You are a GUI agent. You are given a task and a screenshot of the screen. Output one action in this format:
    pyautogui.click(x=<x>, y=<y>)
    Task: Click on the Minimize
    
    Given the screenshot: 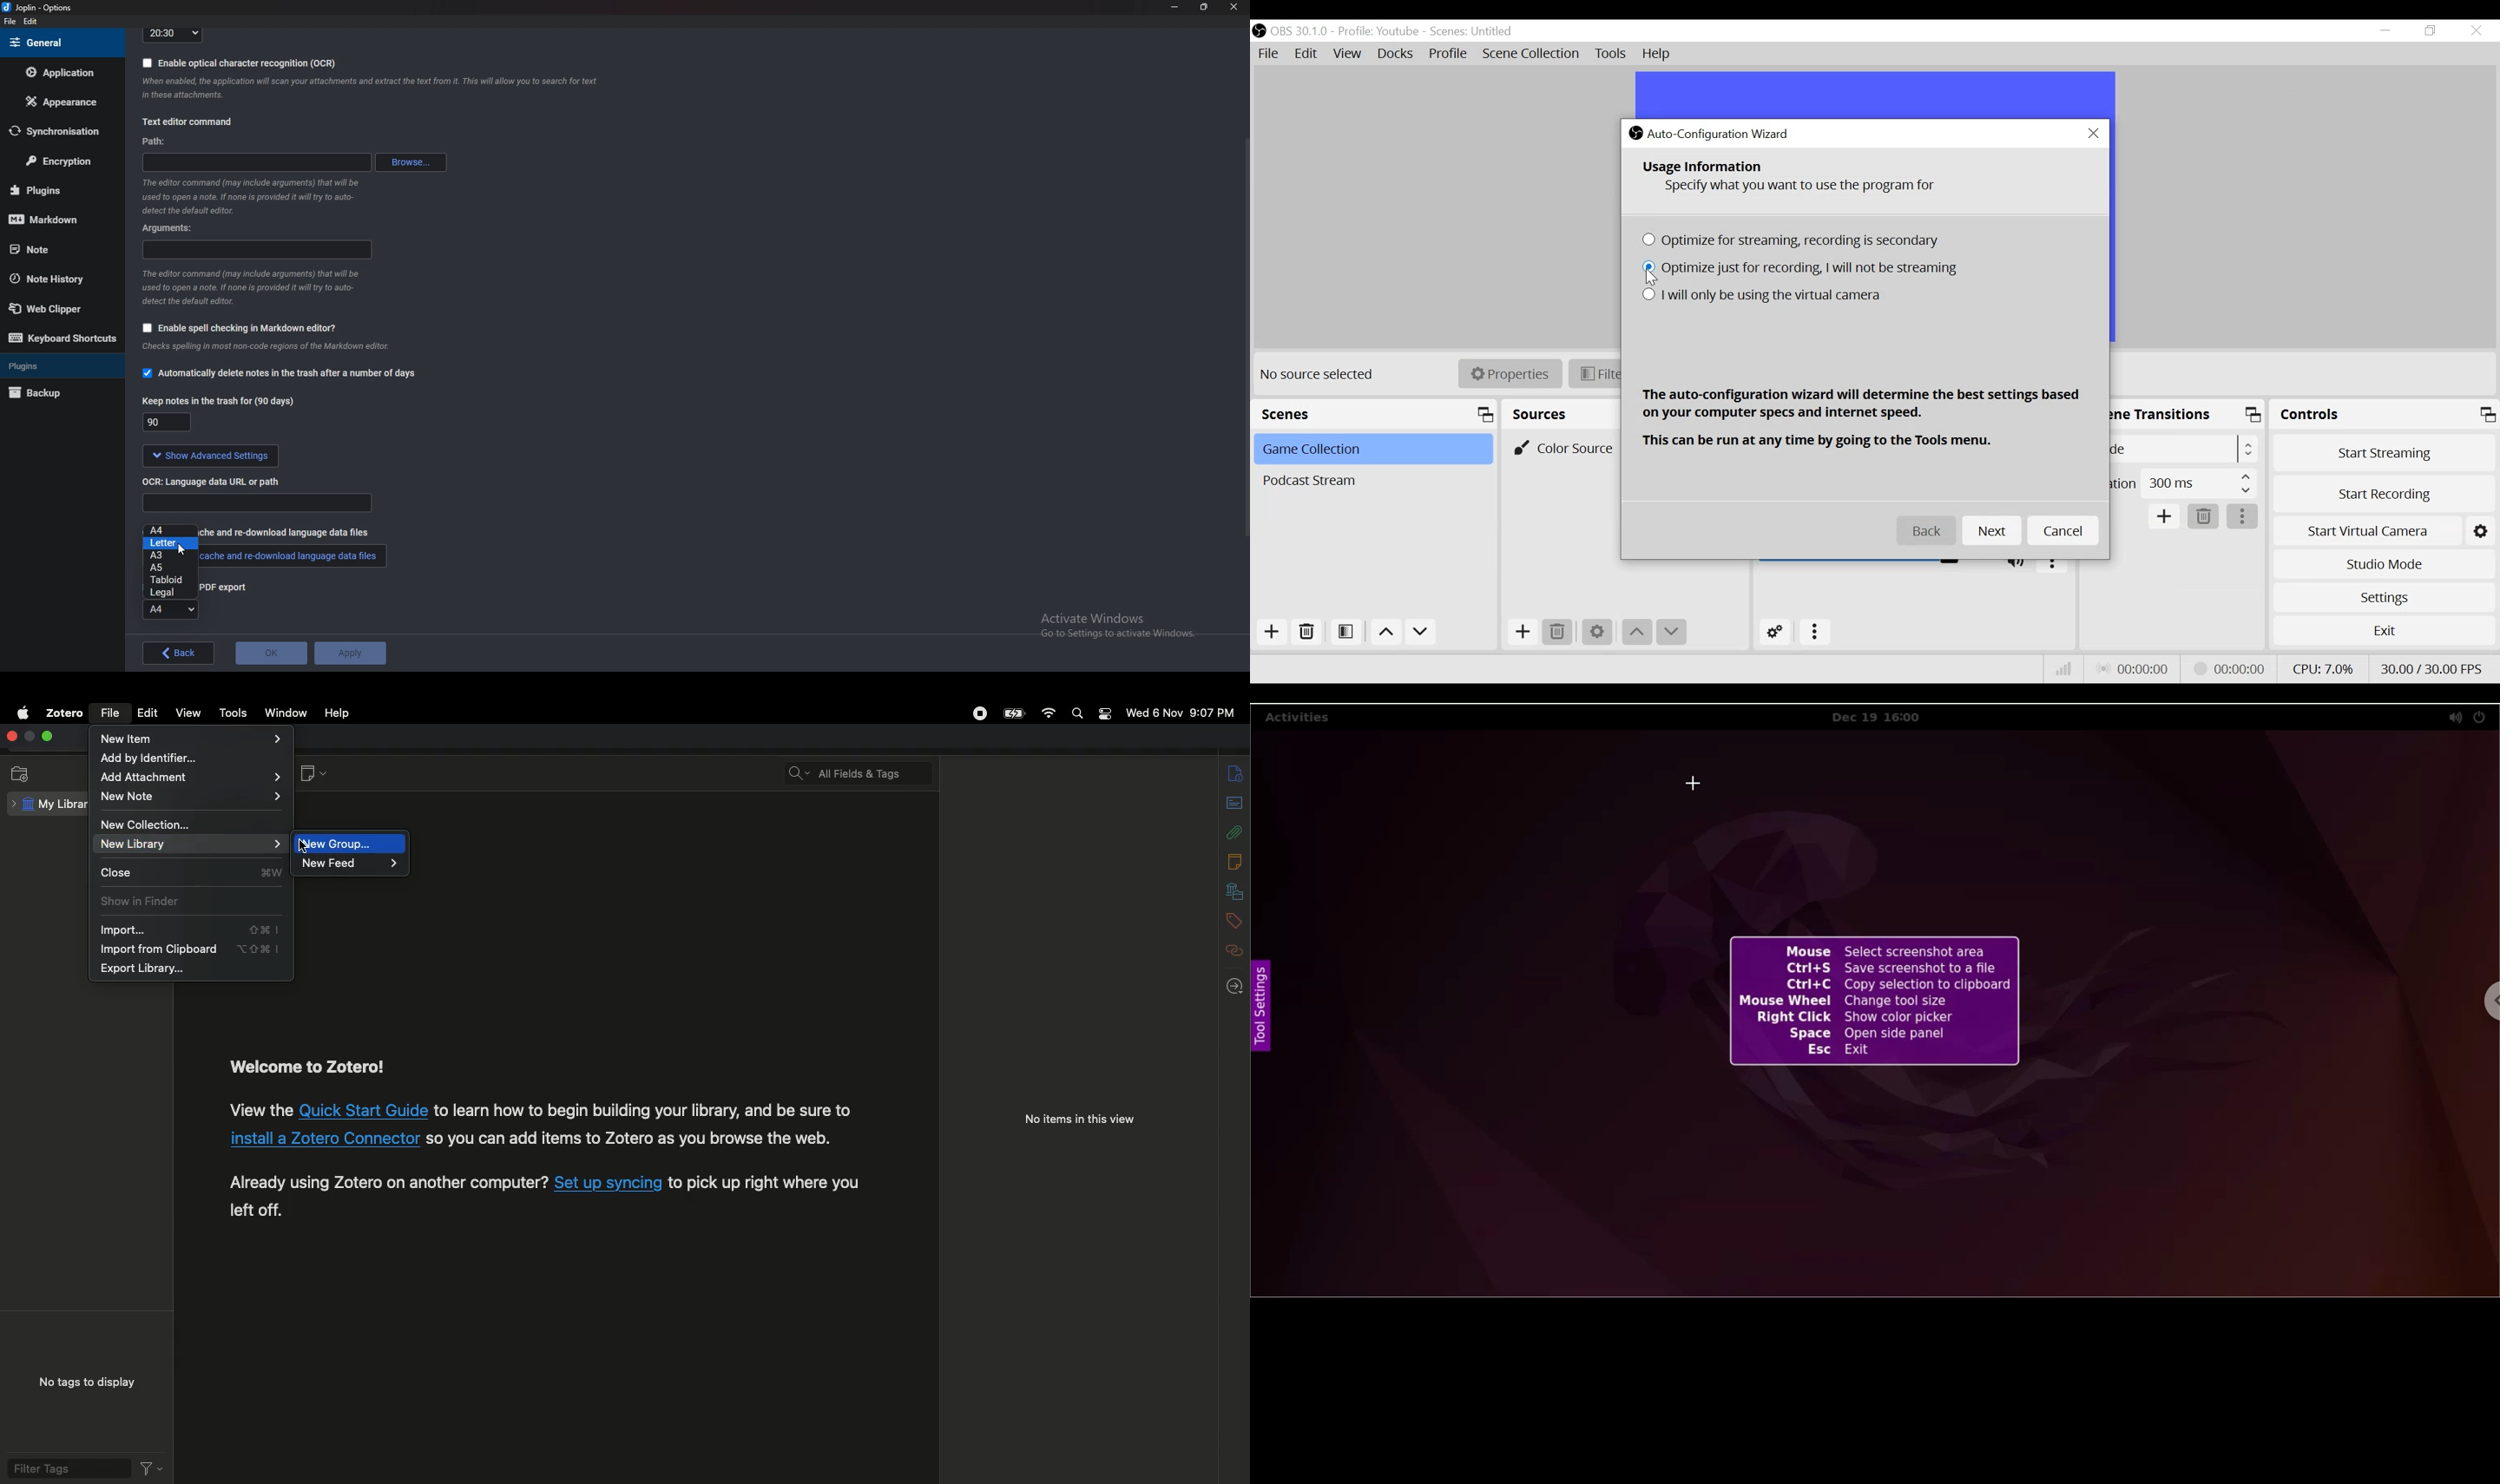 What is the action you would take?
    pyautogui.click(x=1176, y=7)
    